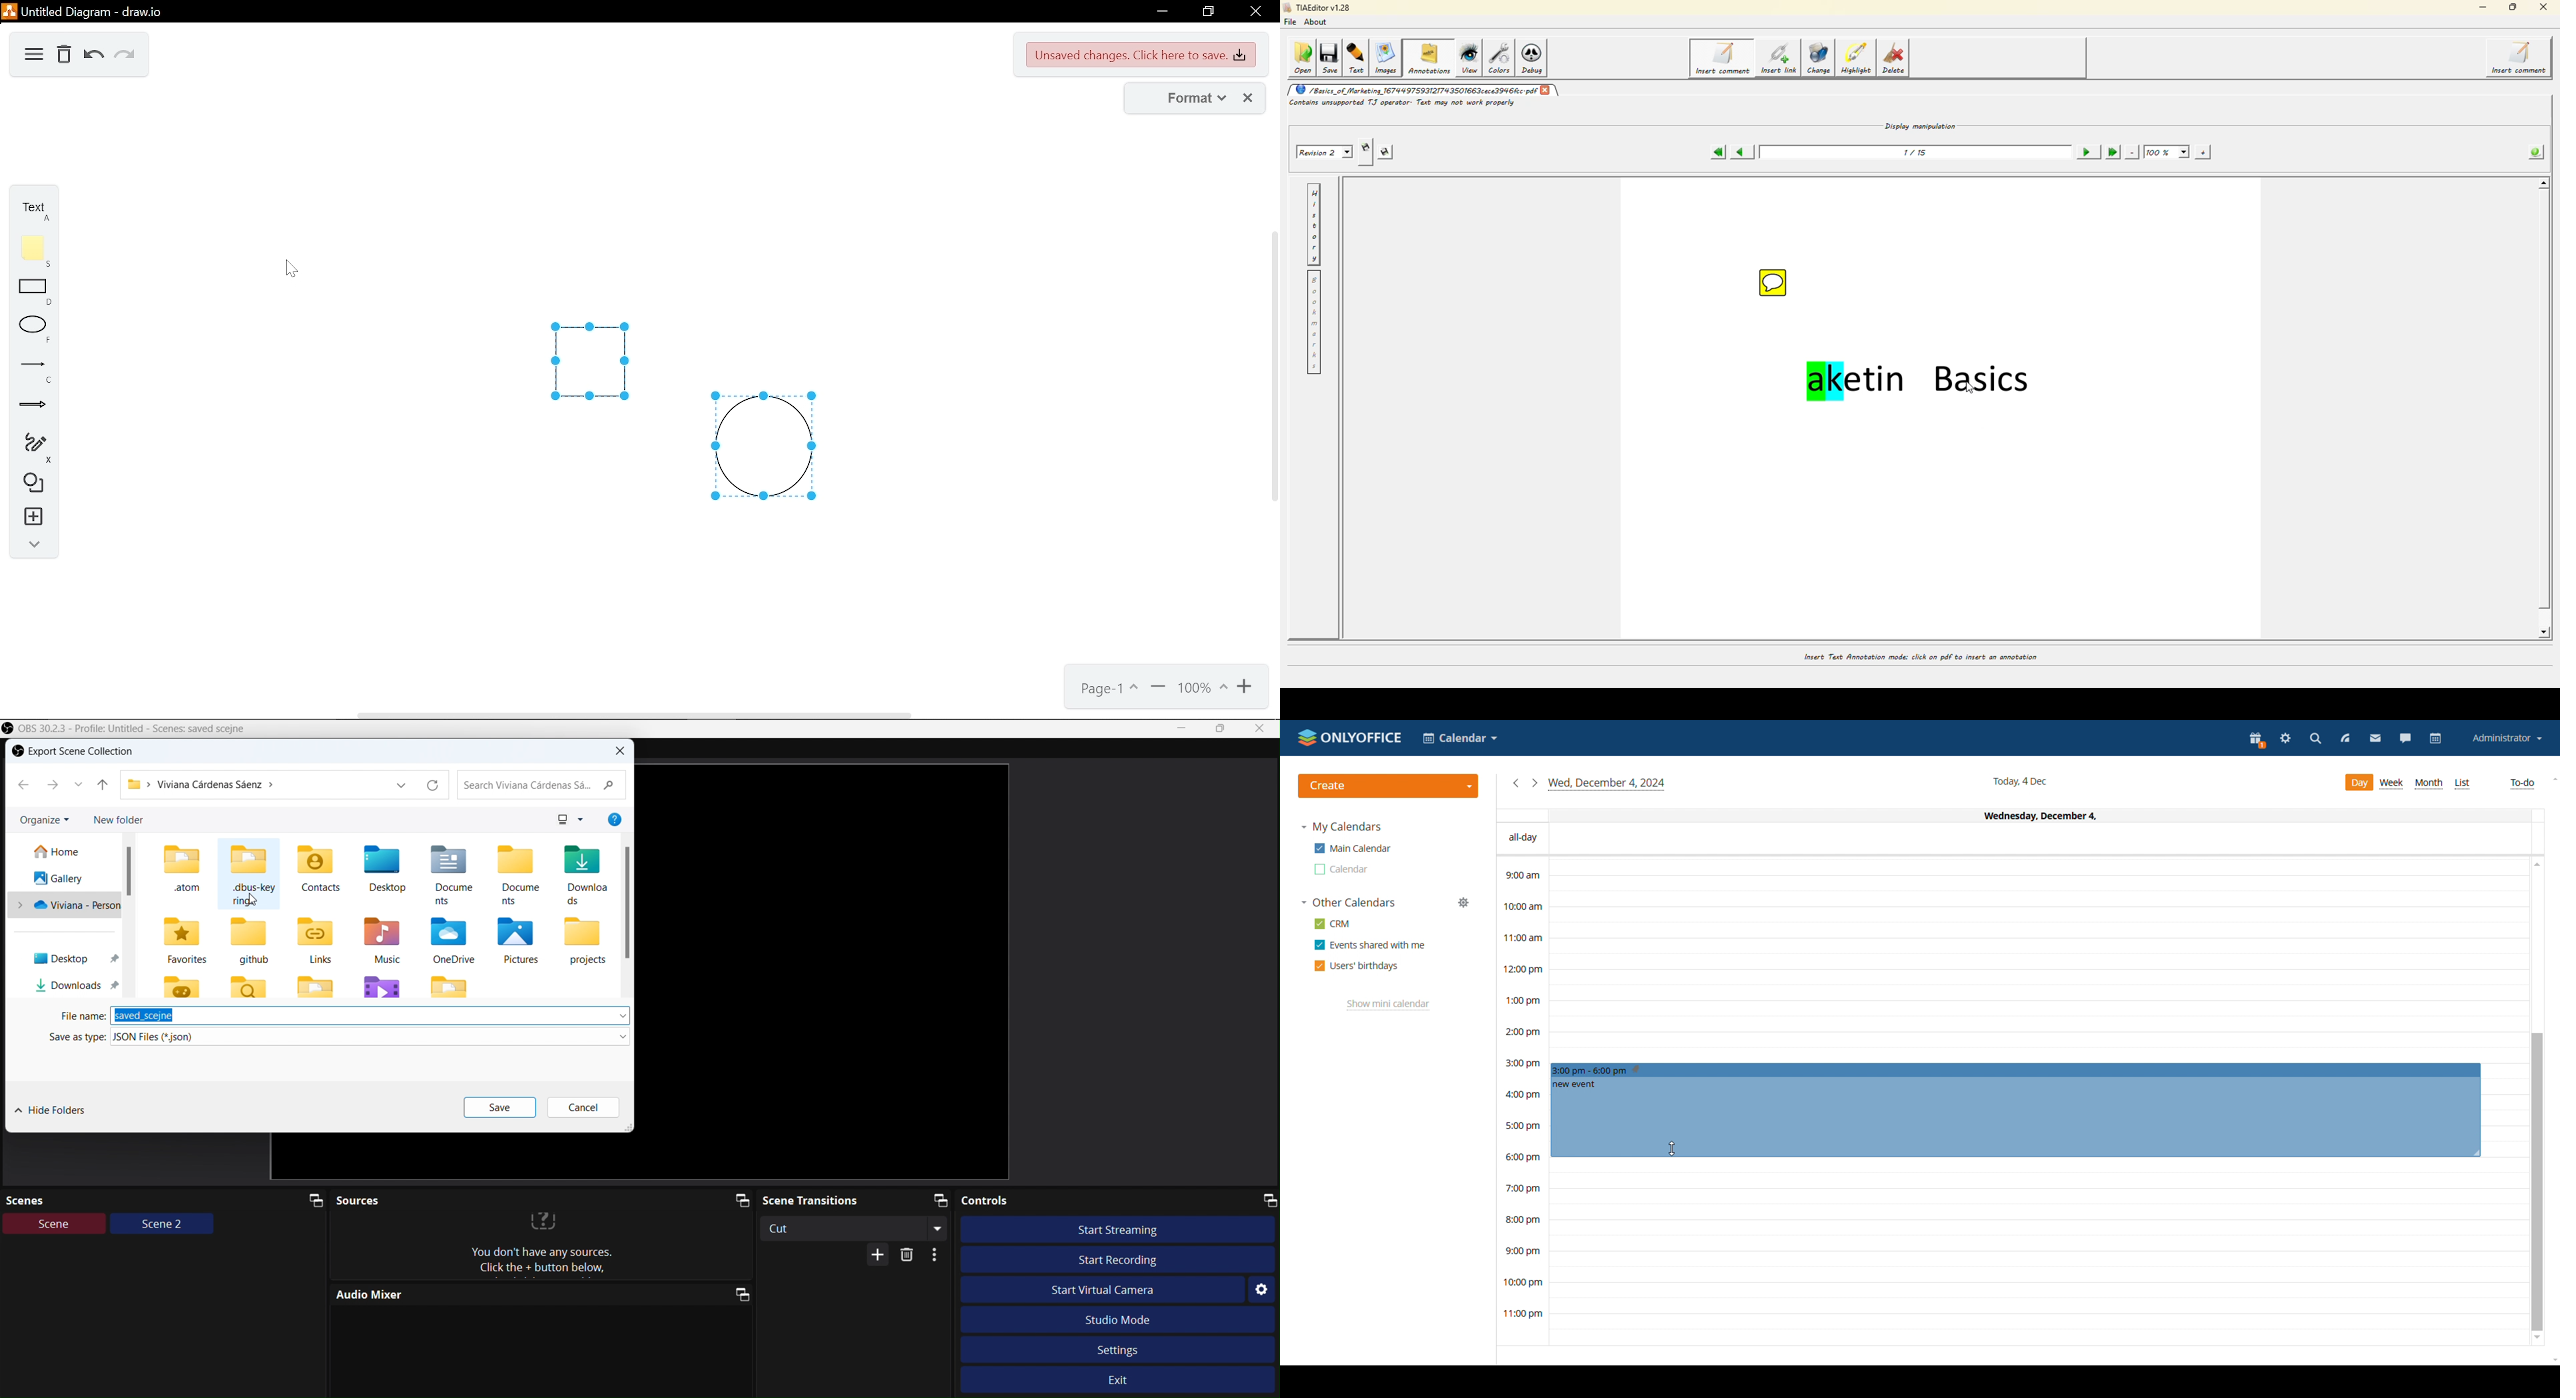 The height and width of the screenshot is (1400, 2576). Describe the element at coordinates (27, 408) in the screenshot. I see `arrow` at that location.